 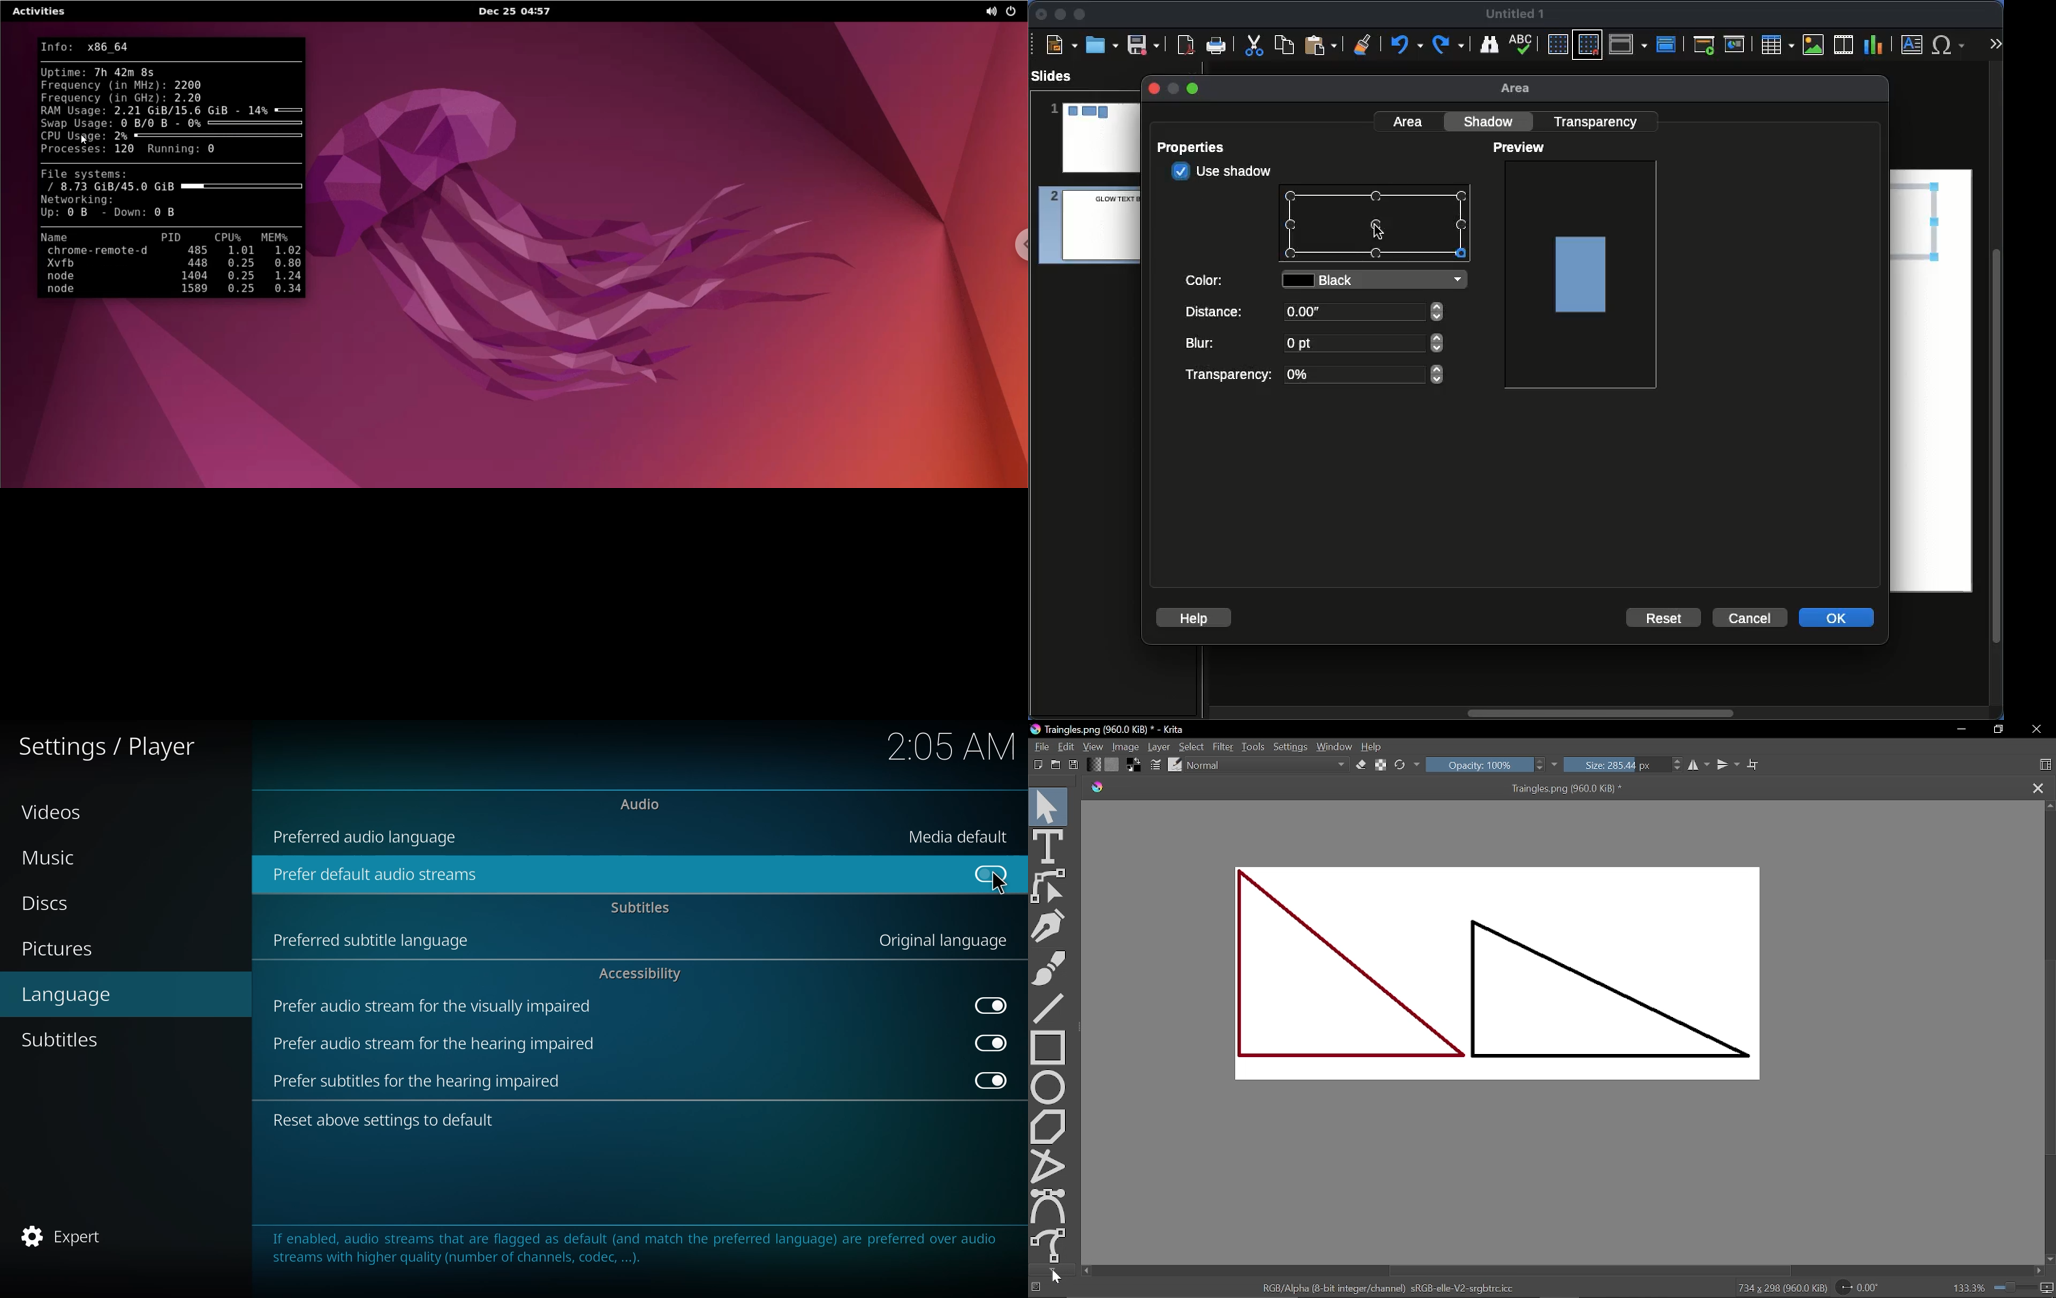 What do you see at coordinates (1521, 89) in the screenshot?
I see `Area` at bounding box center [1521, 89].